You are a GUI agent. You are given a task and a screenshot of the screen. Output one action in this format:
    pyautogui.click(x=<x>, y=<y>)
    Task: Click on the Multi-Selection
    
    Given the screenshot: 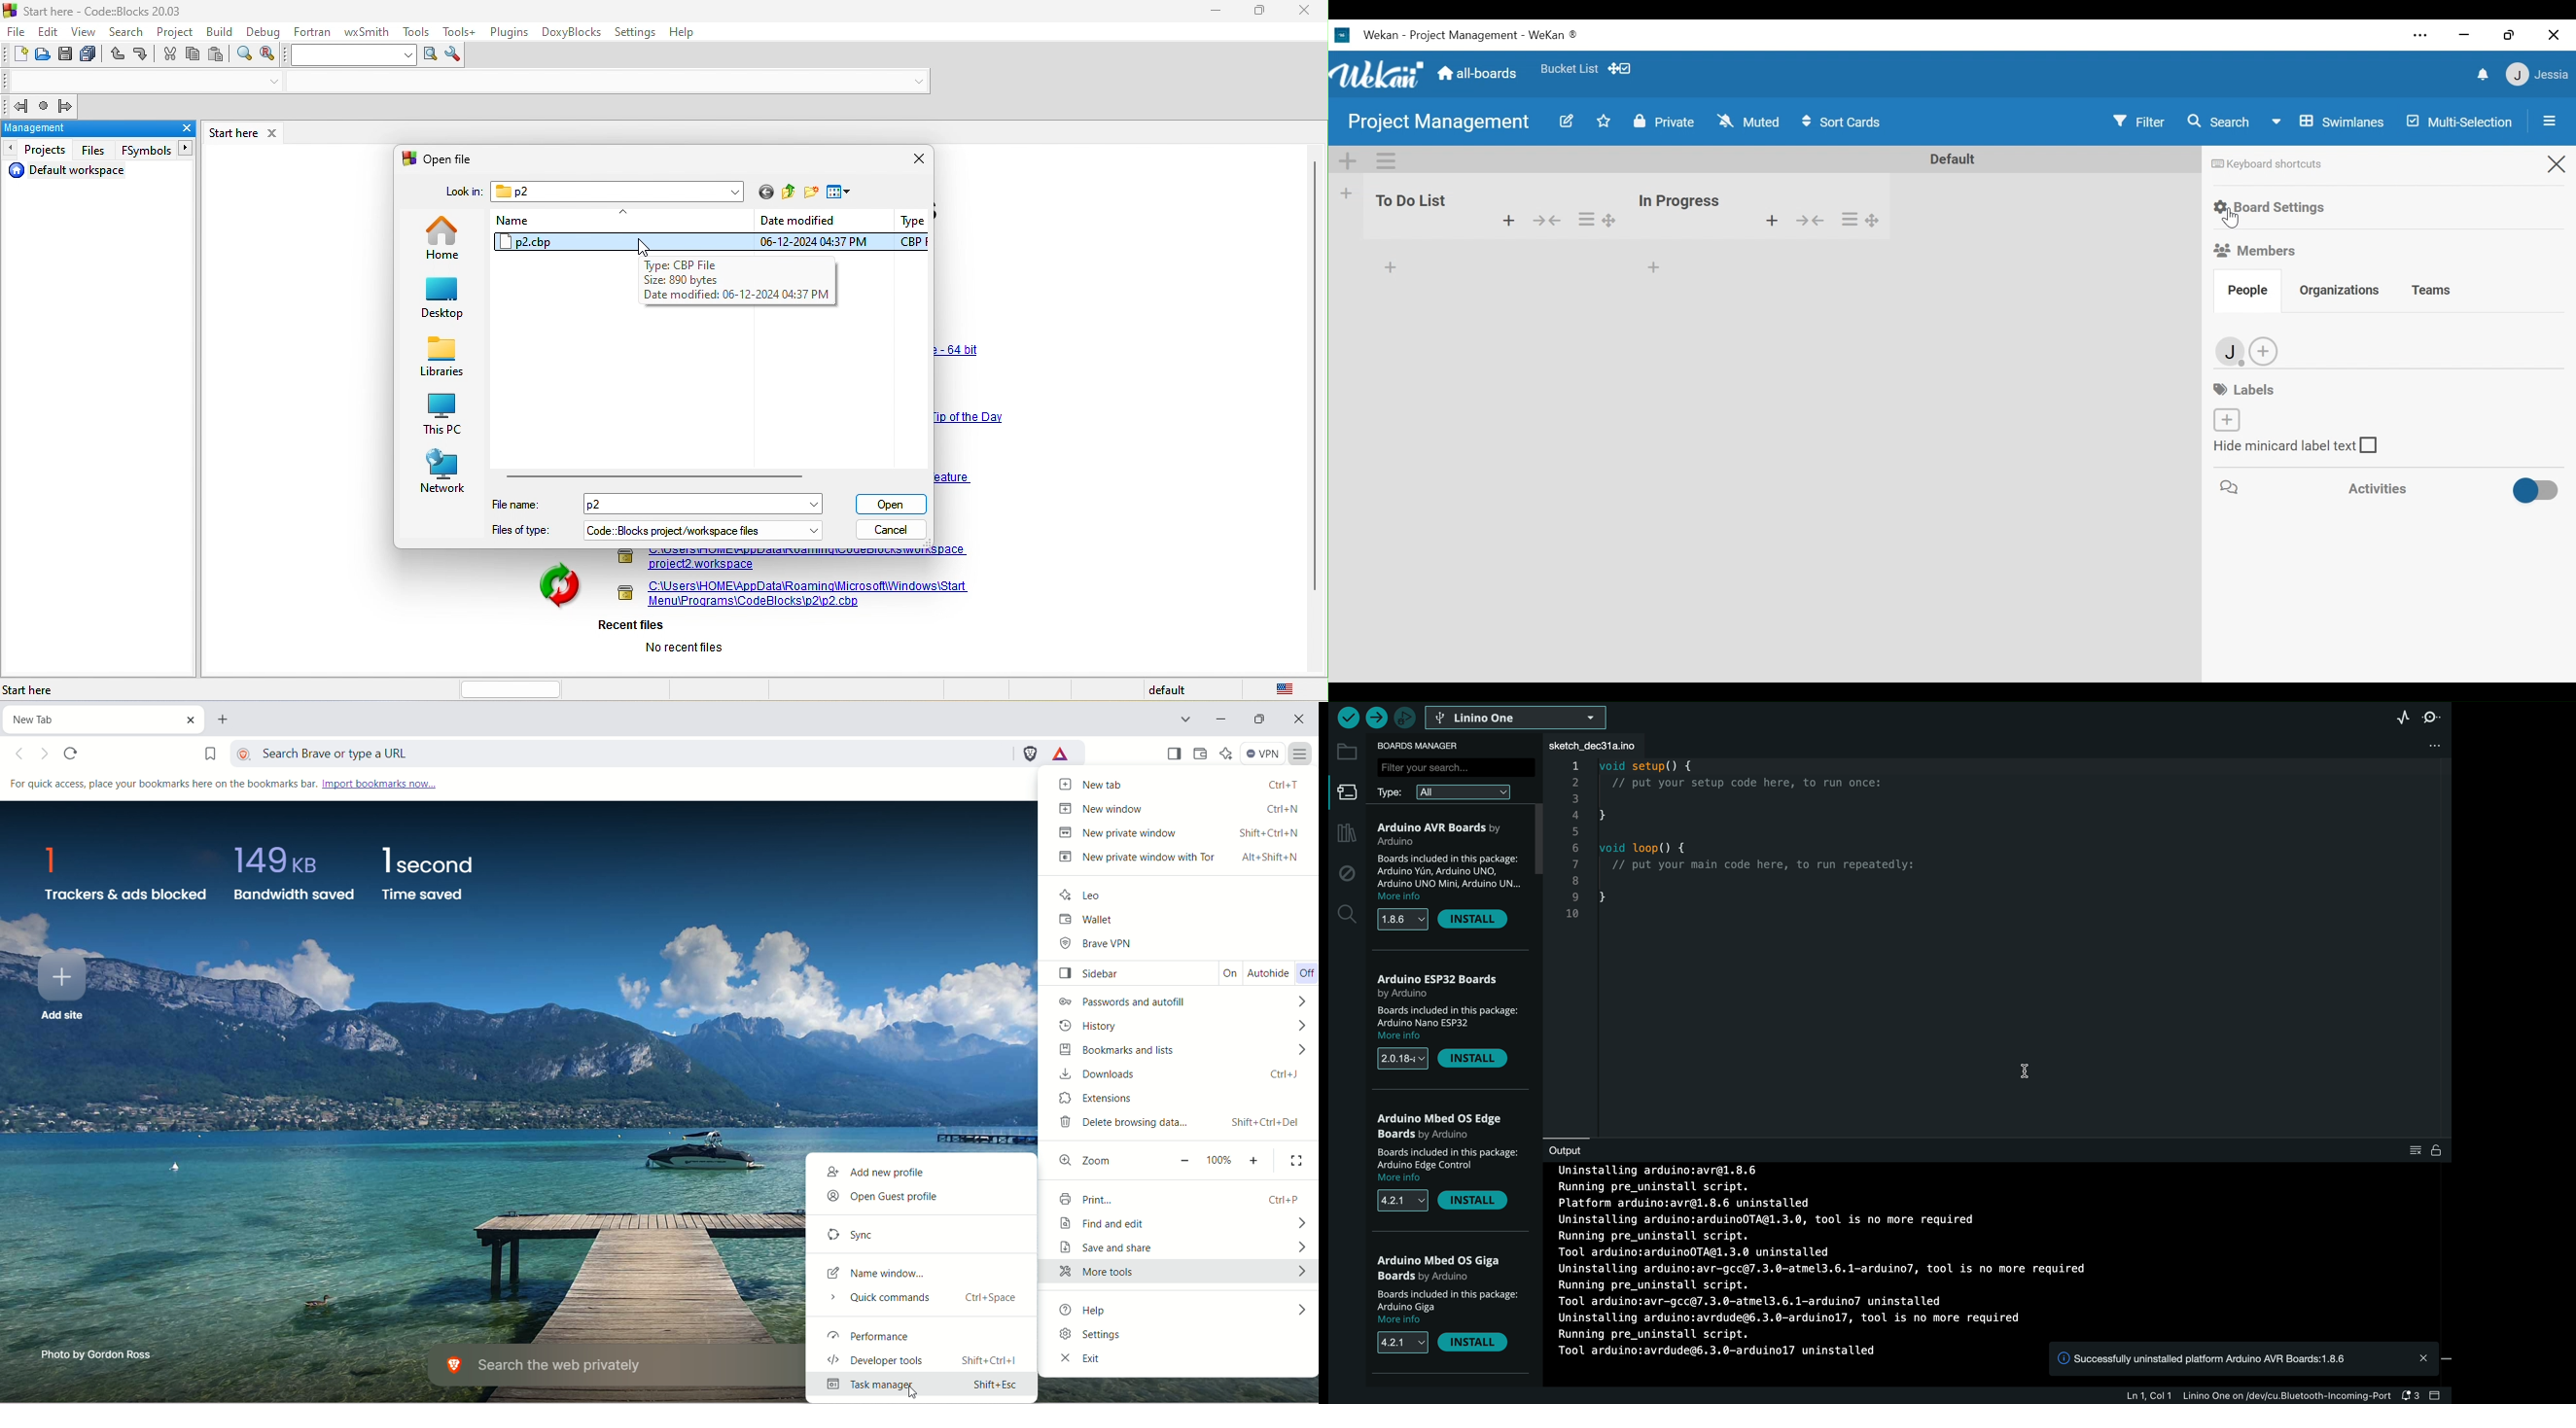 What is the action you would take?
    pyautogui.click(x=2459, y=121)
    